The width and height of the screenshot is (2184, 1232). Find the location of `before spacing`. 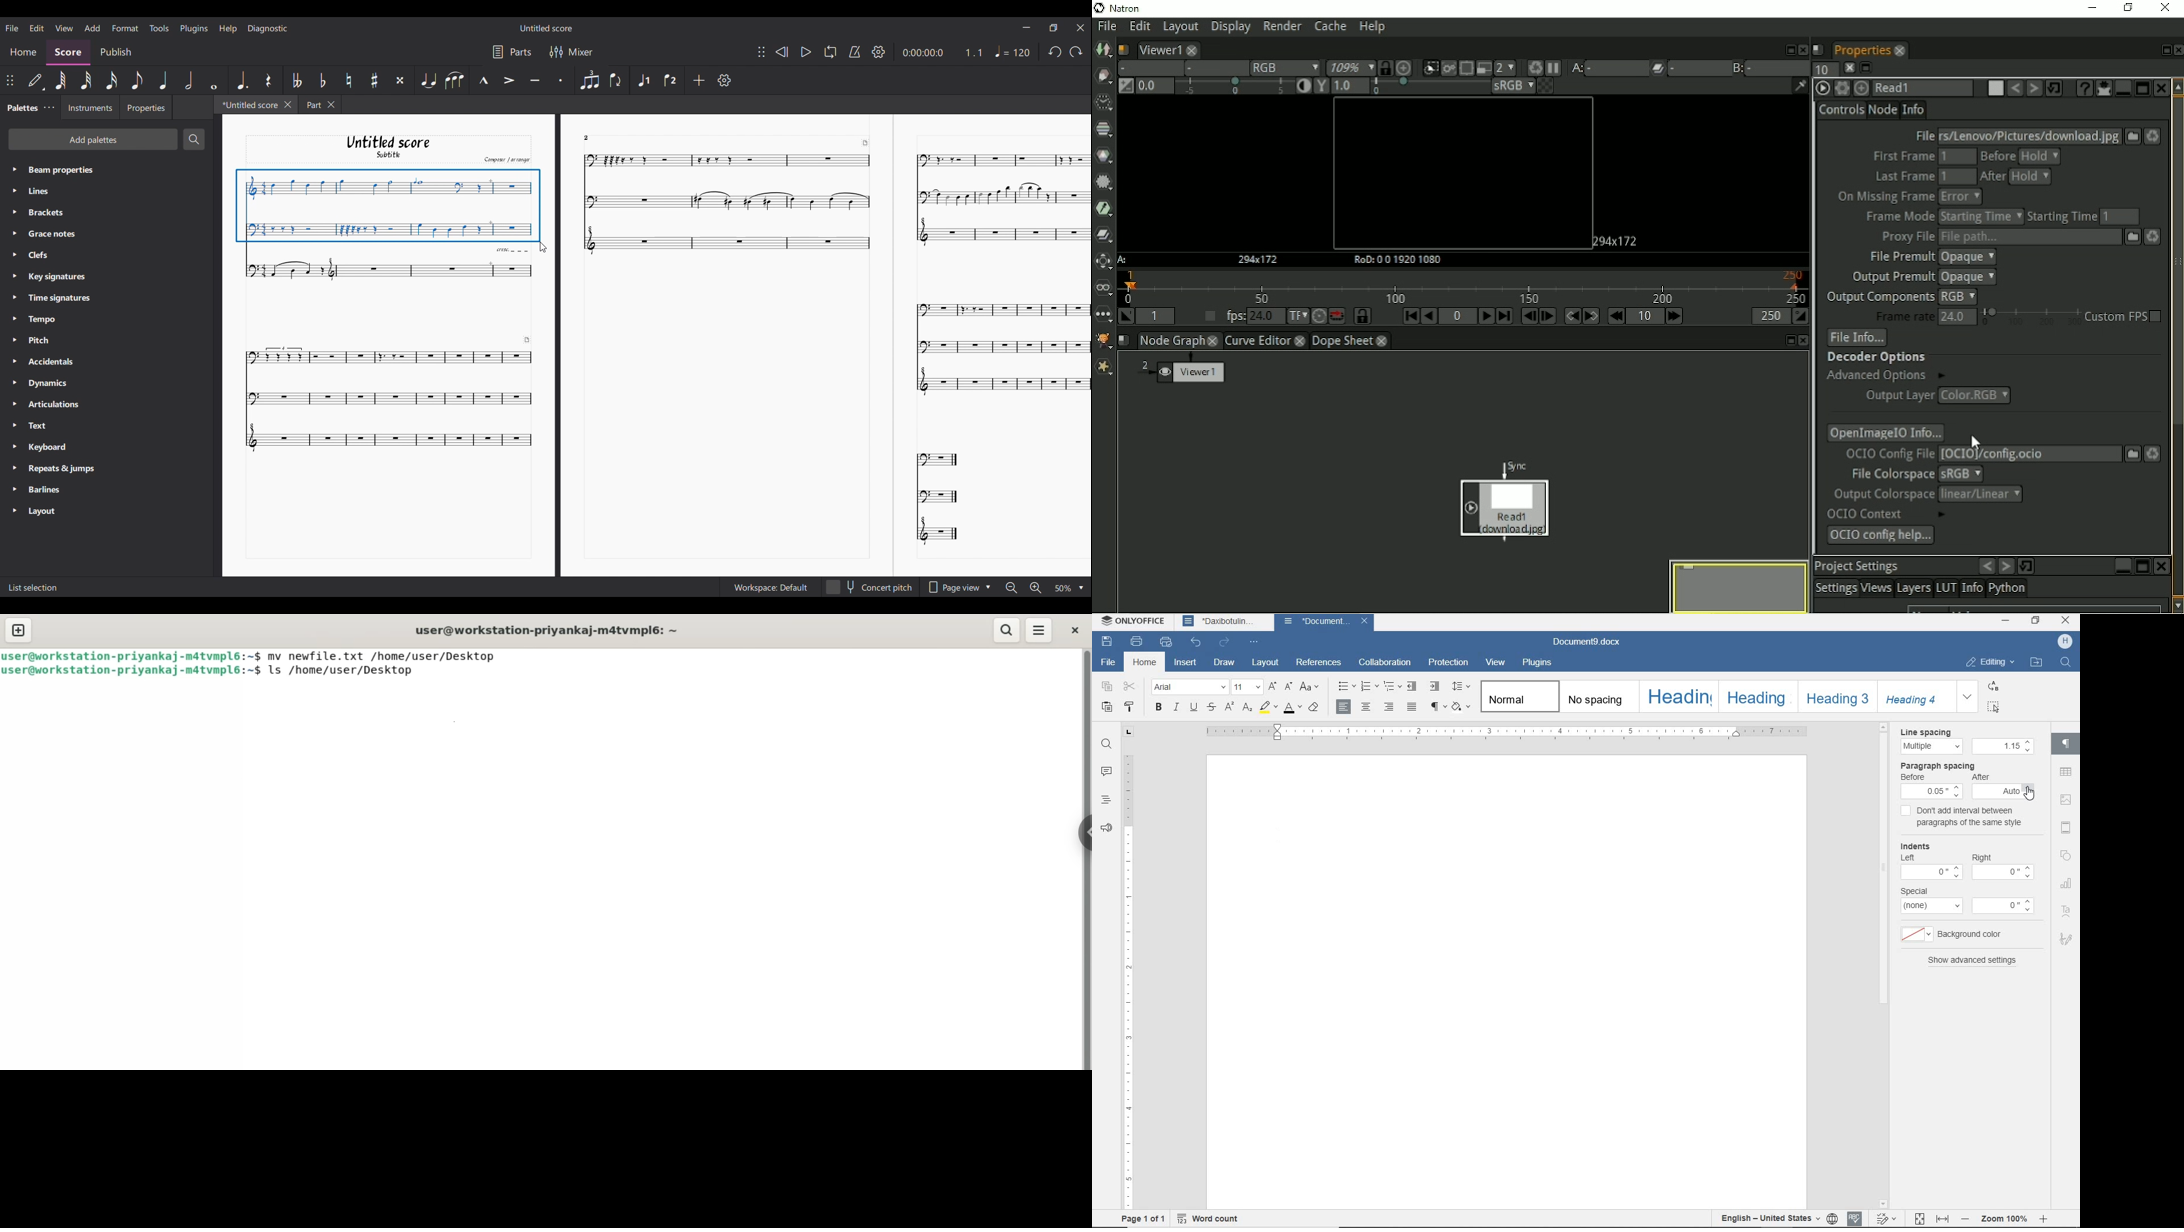

before spacing is located at coordinates (1932, 792).